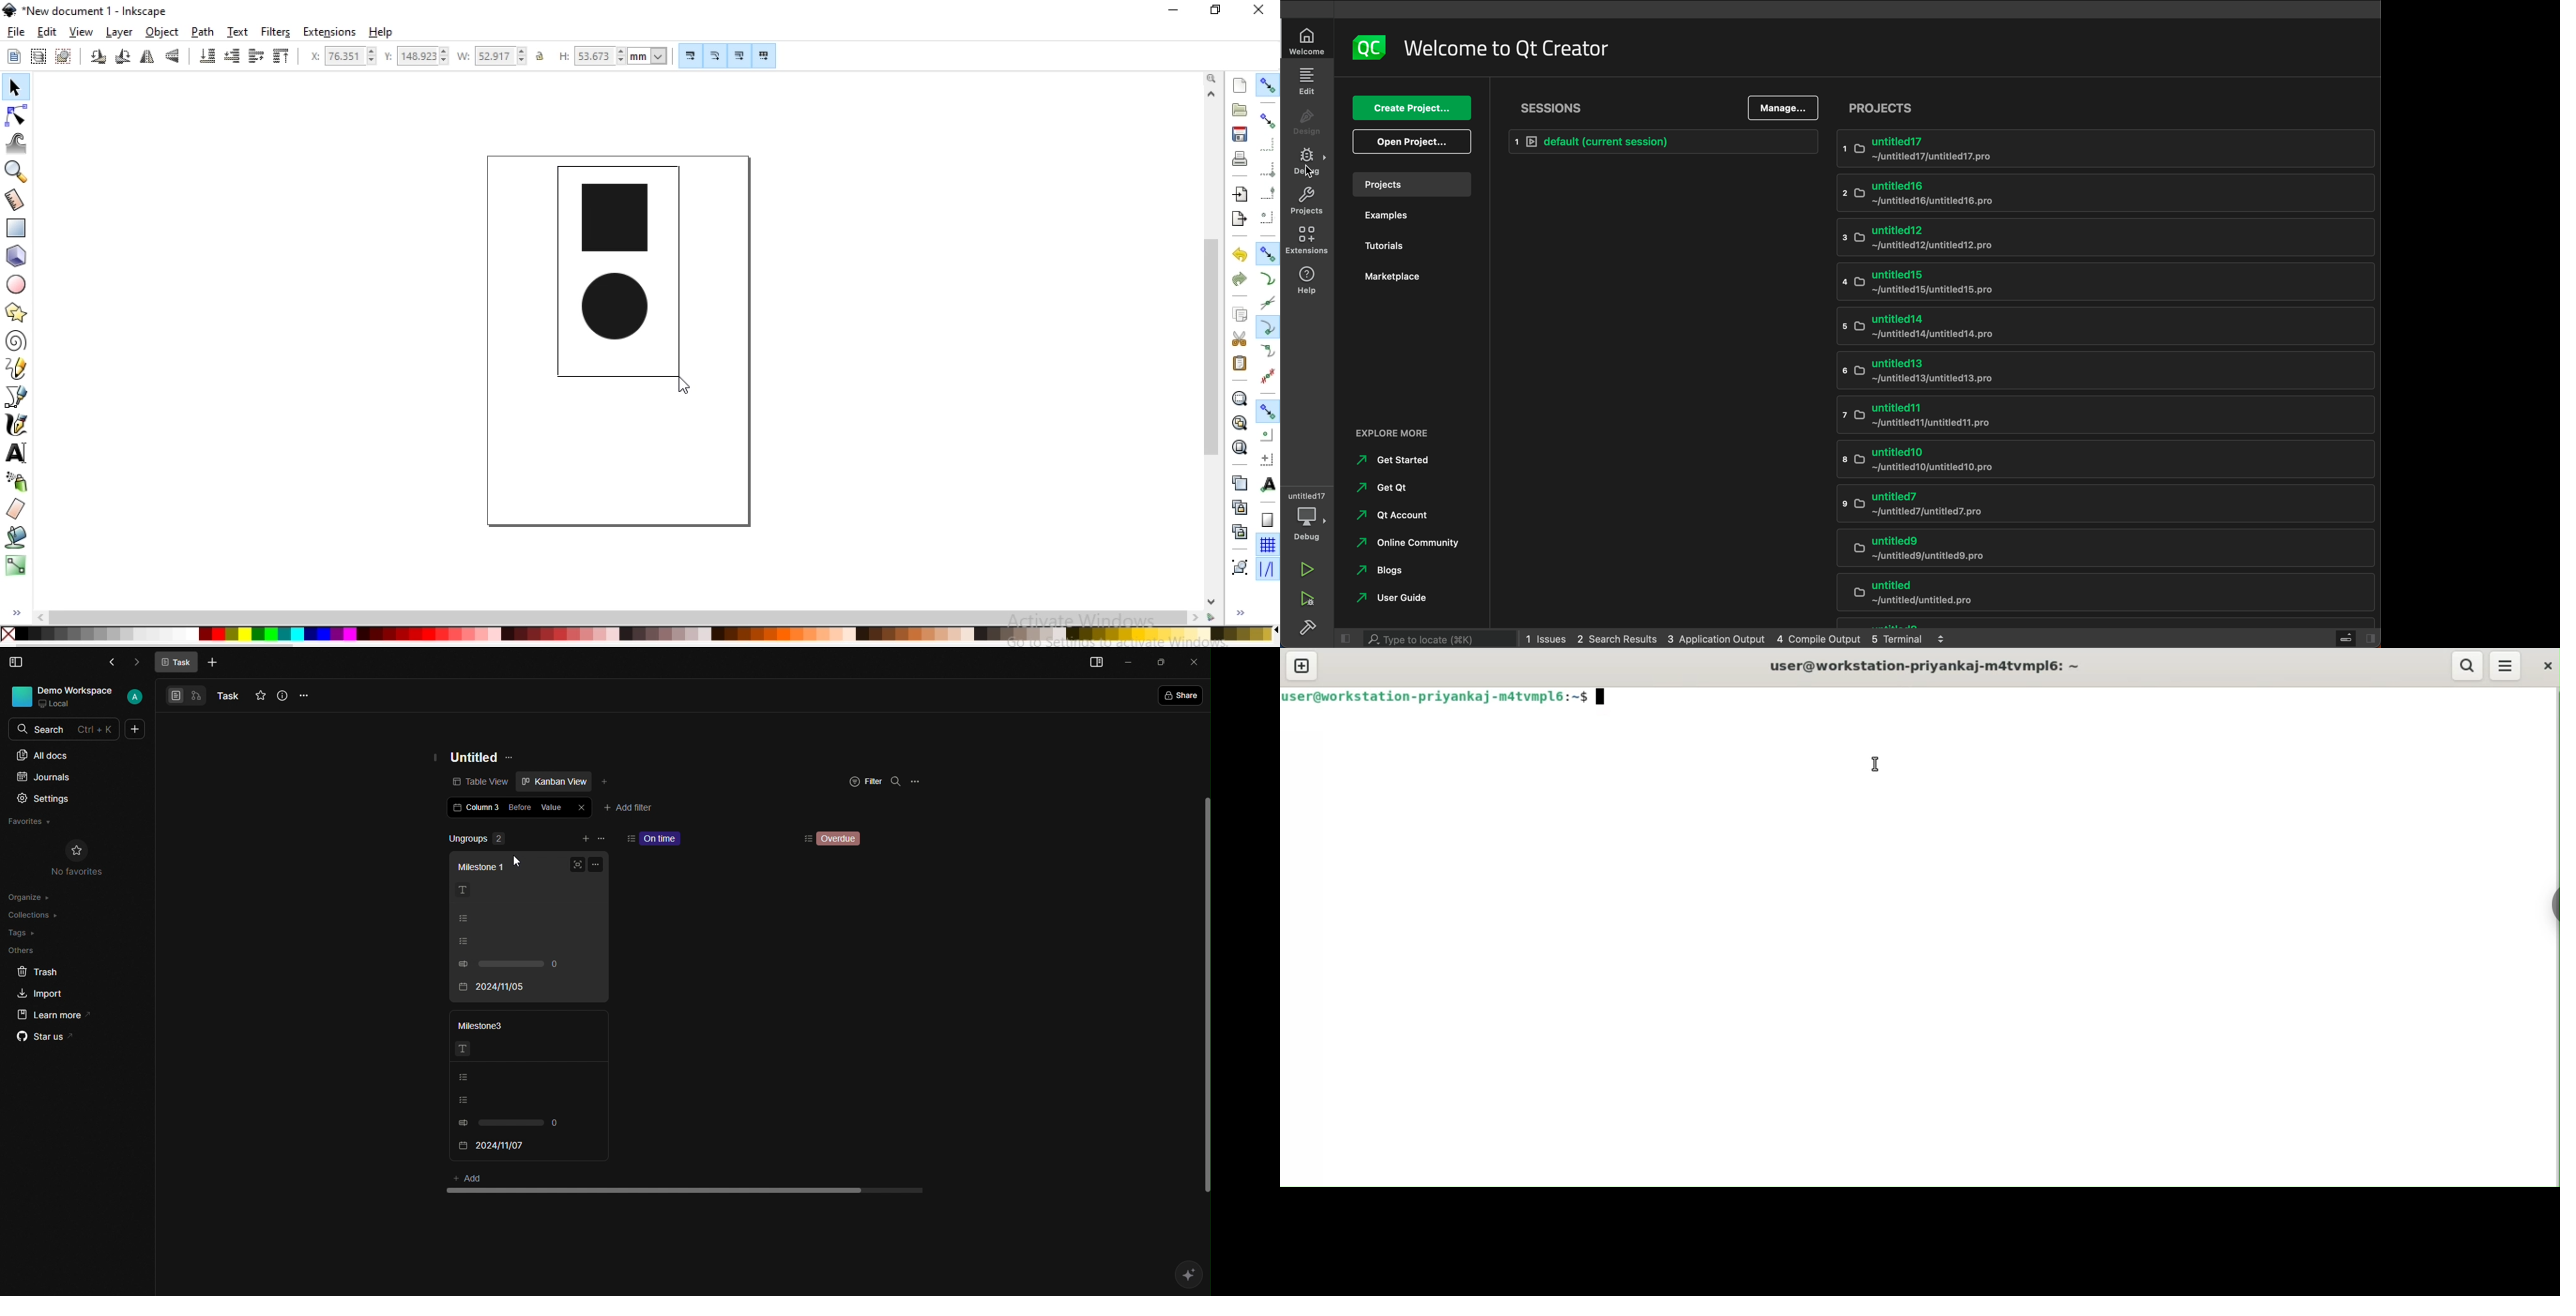  What do you see at coordinates (1416, 142) in the screenshot?
I see `open` at bounding box center [1416, 142].